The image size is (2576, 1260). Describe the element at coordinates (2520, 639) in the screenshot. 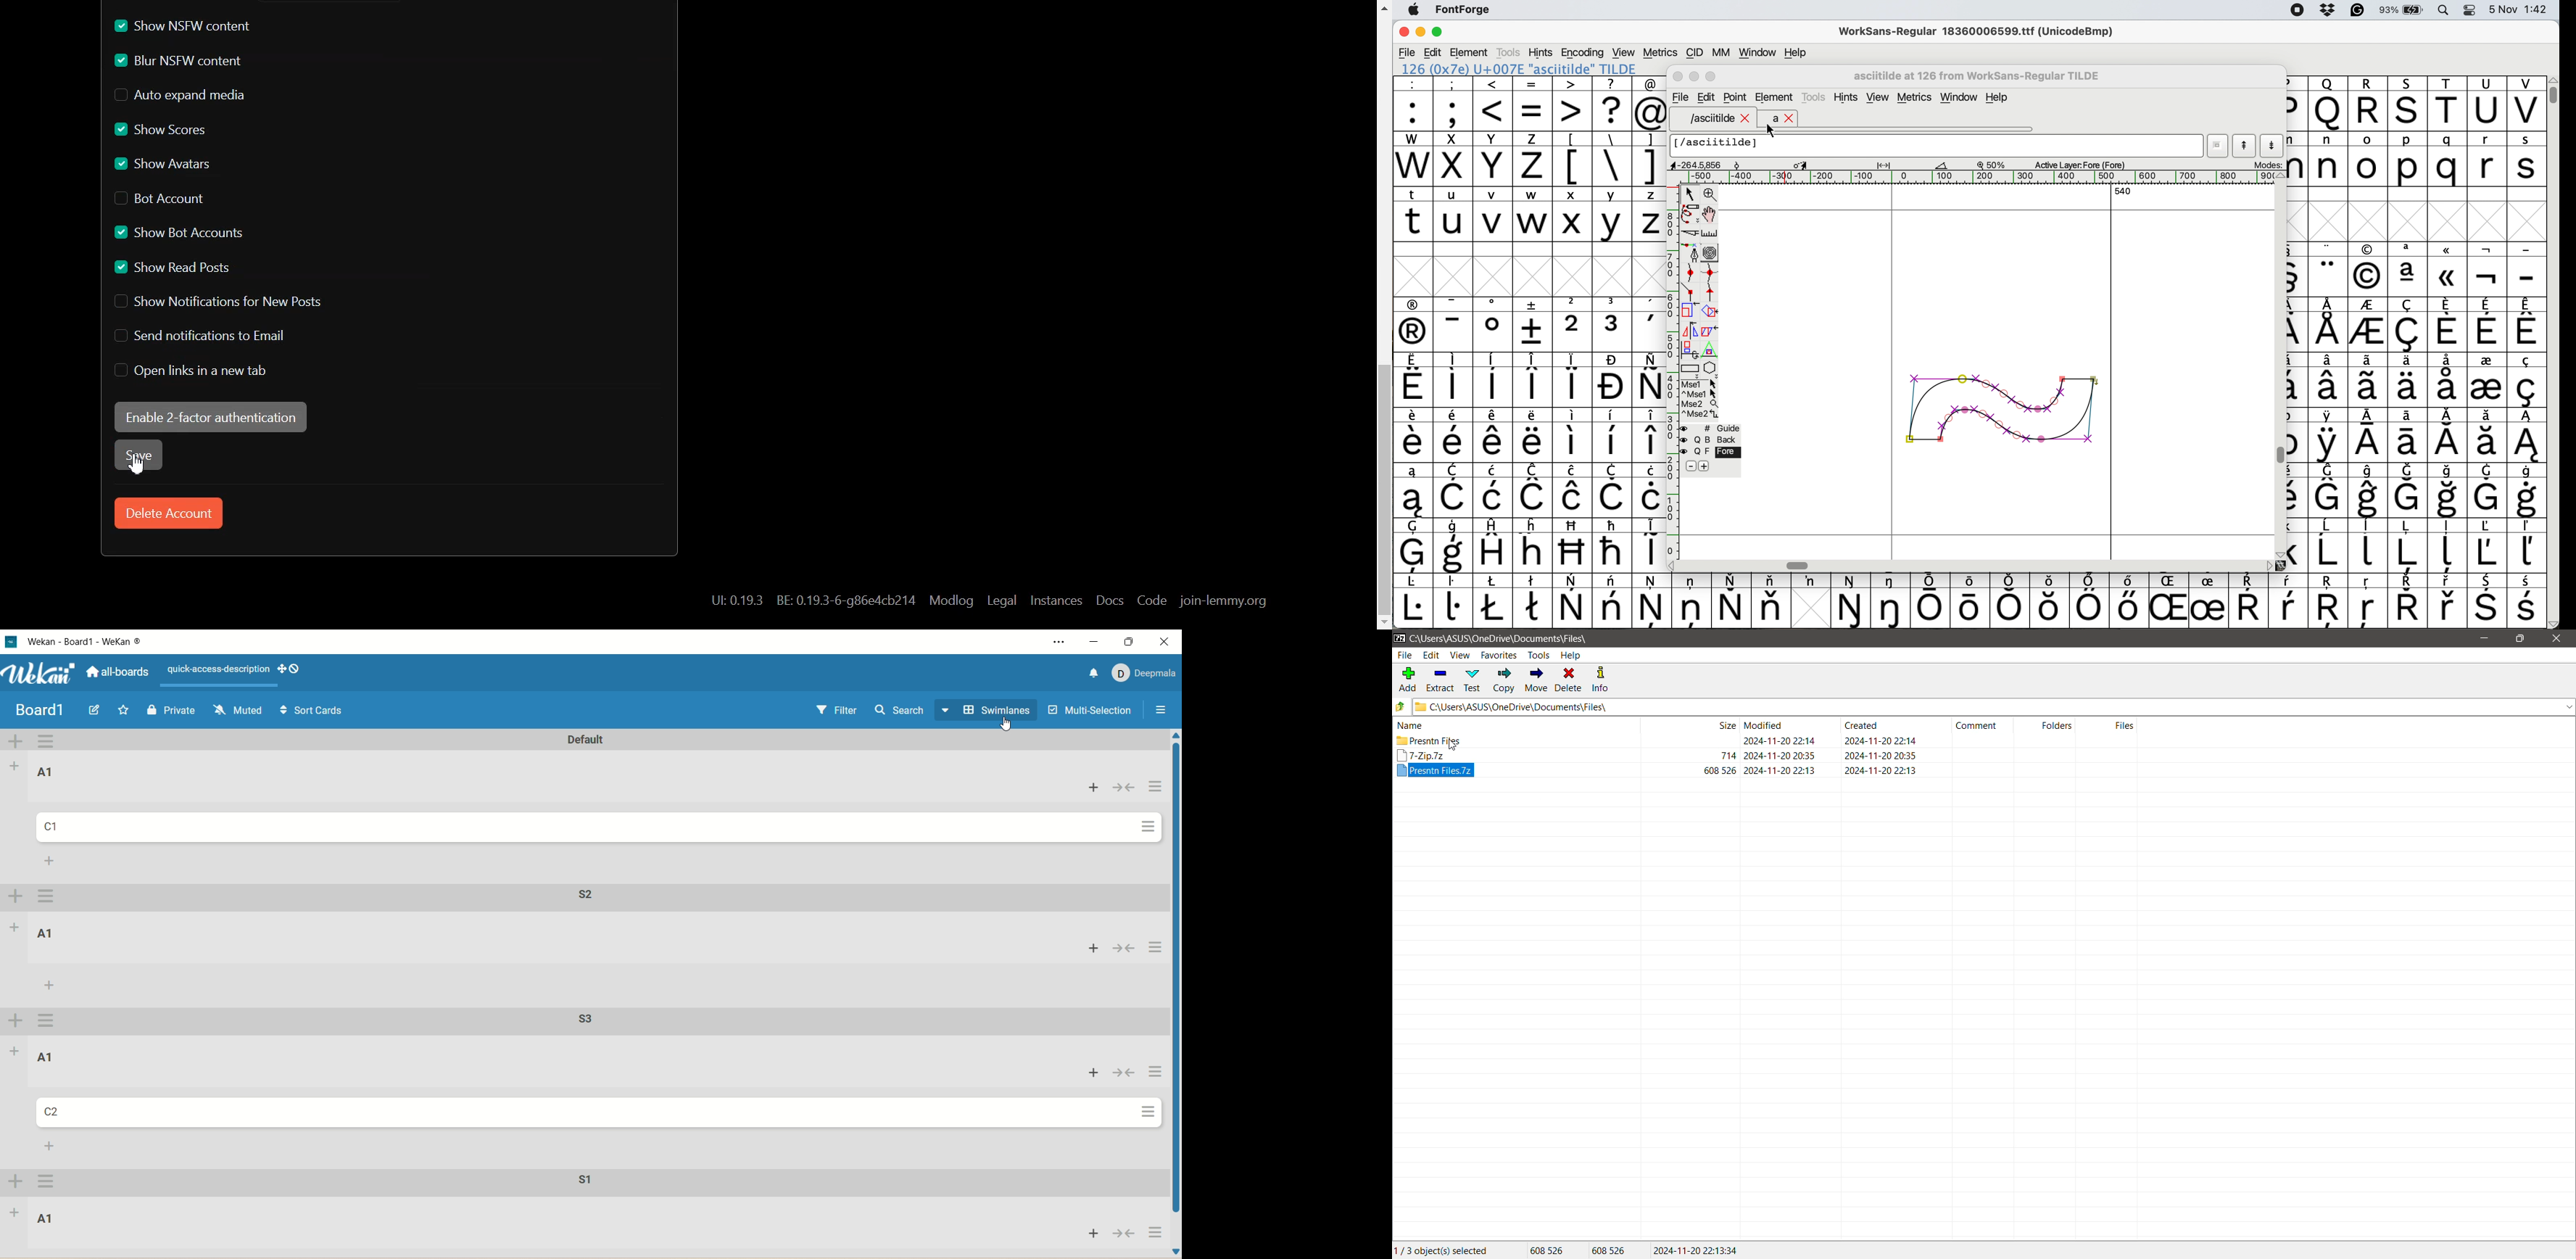

I see `Restore Down` at that location.